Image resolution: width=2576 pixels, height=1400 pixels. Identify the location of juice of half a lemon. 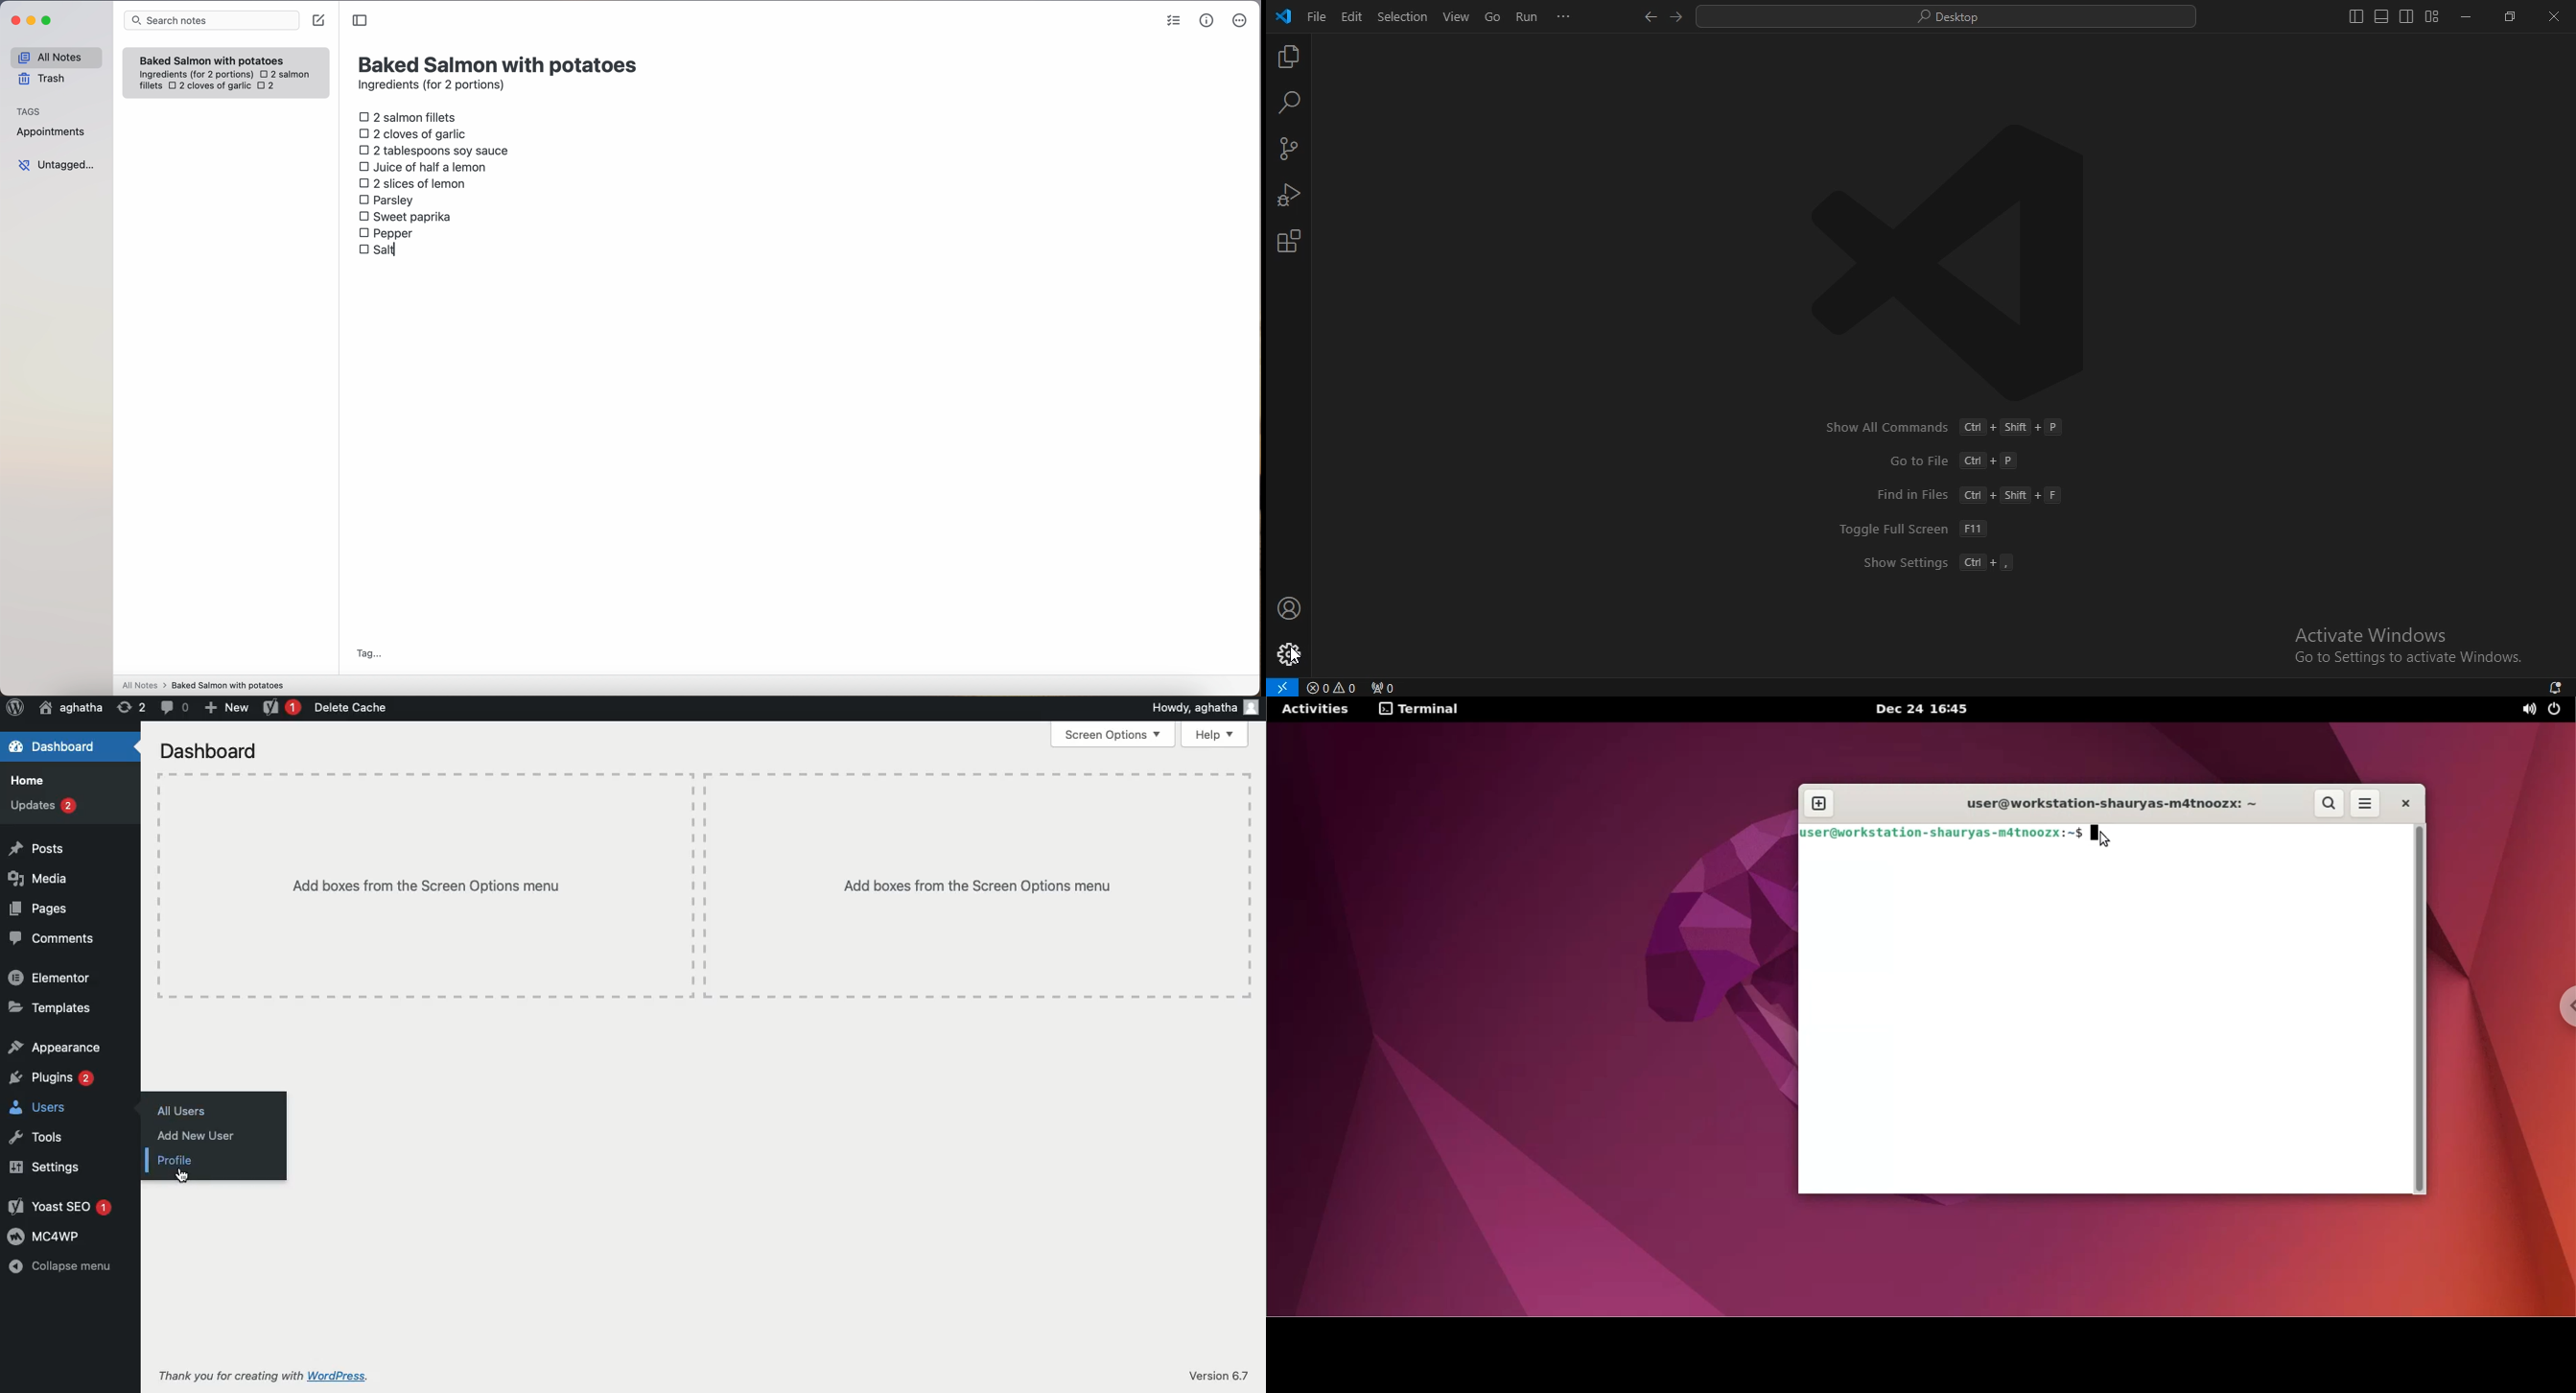
(426, 167).